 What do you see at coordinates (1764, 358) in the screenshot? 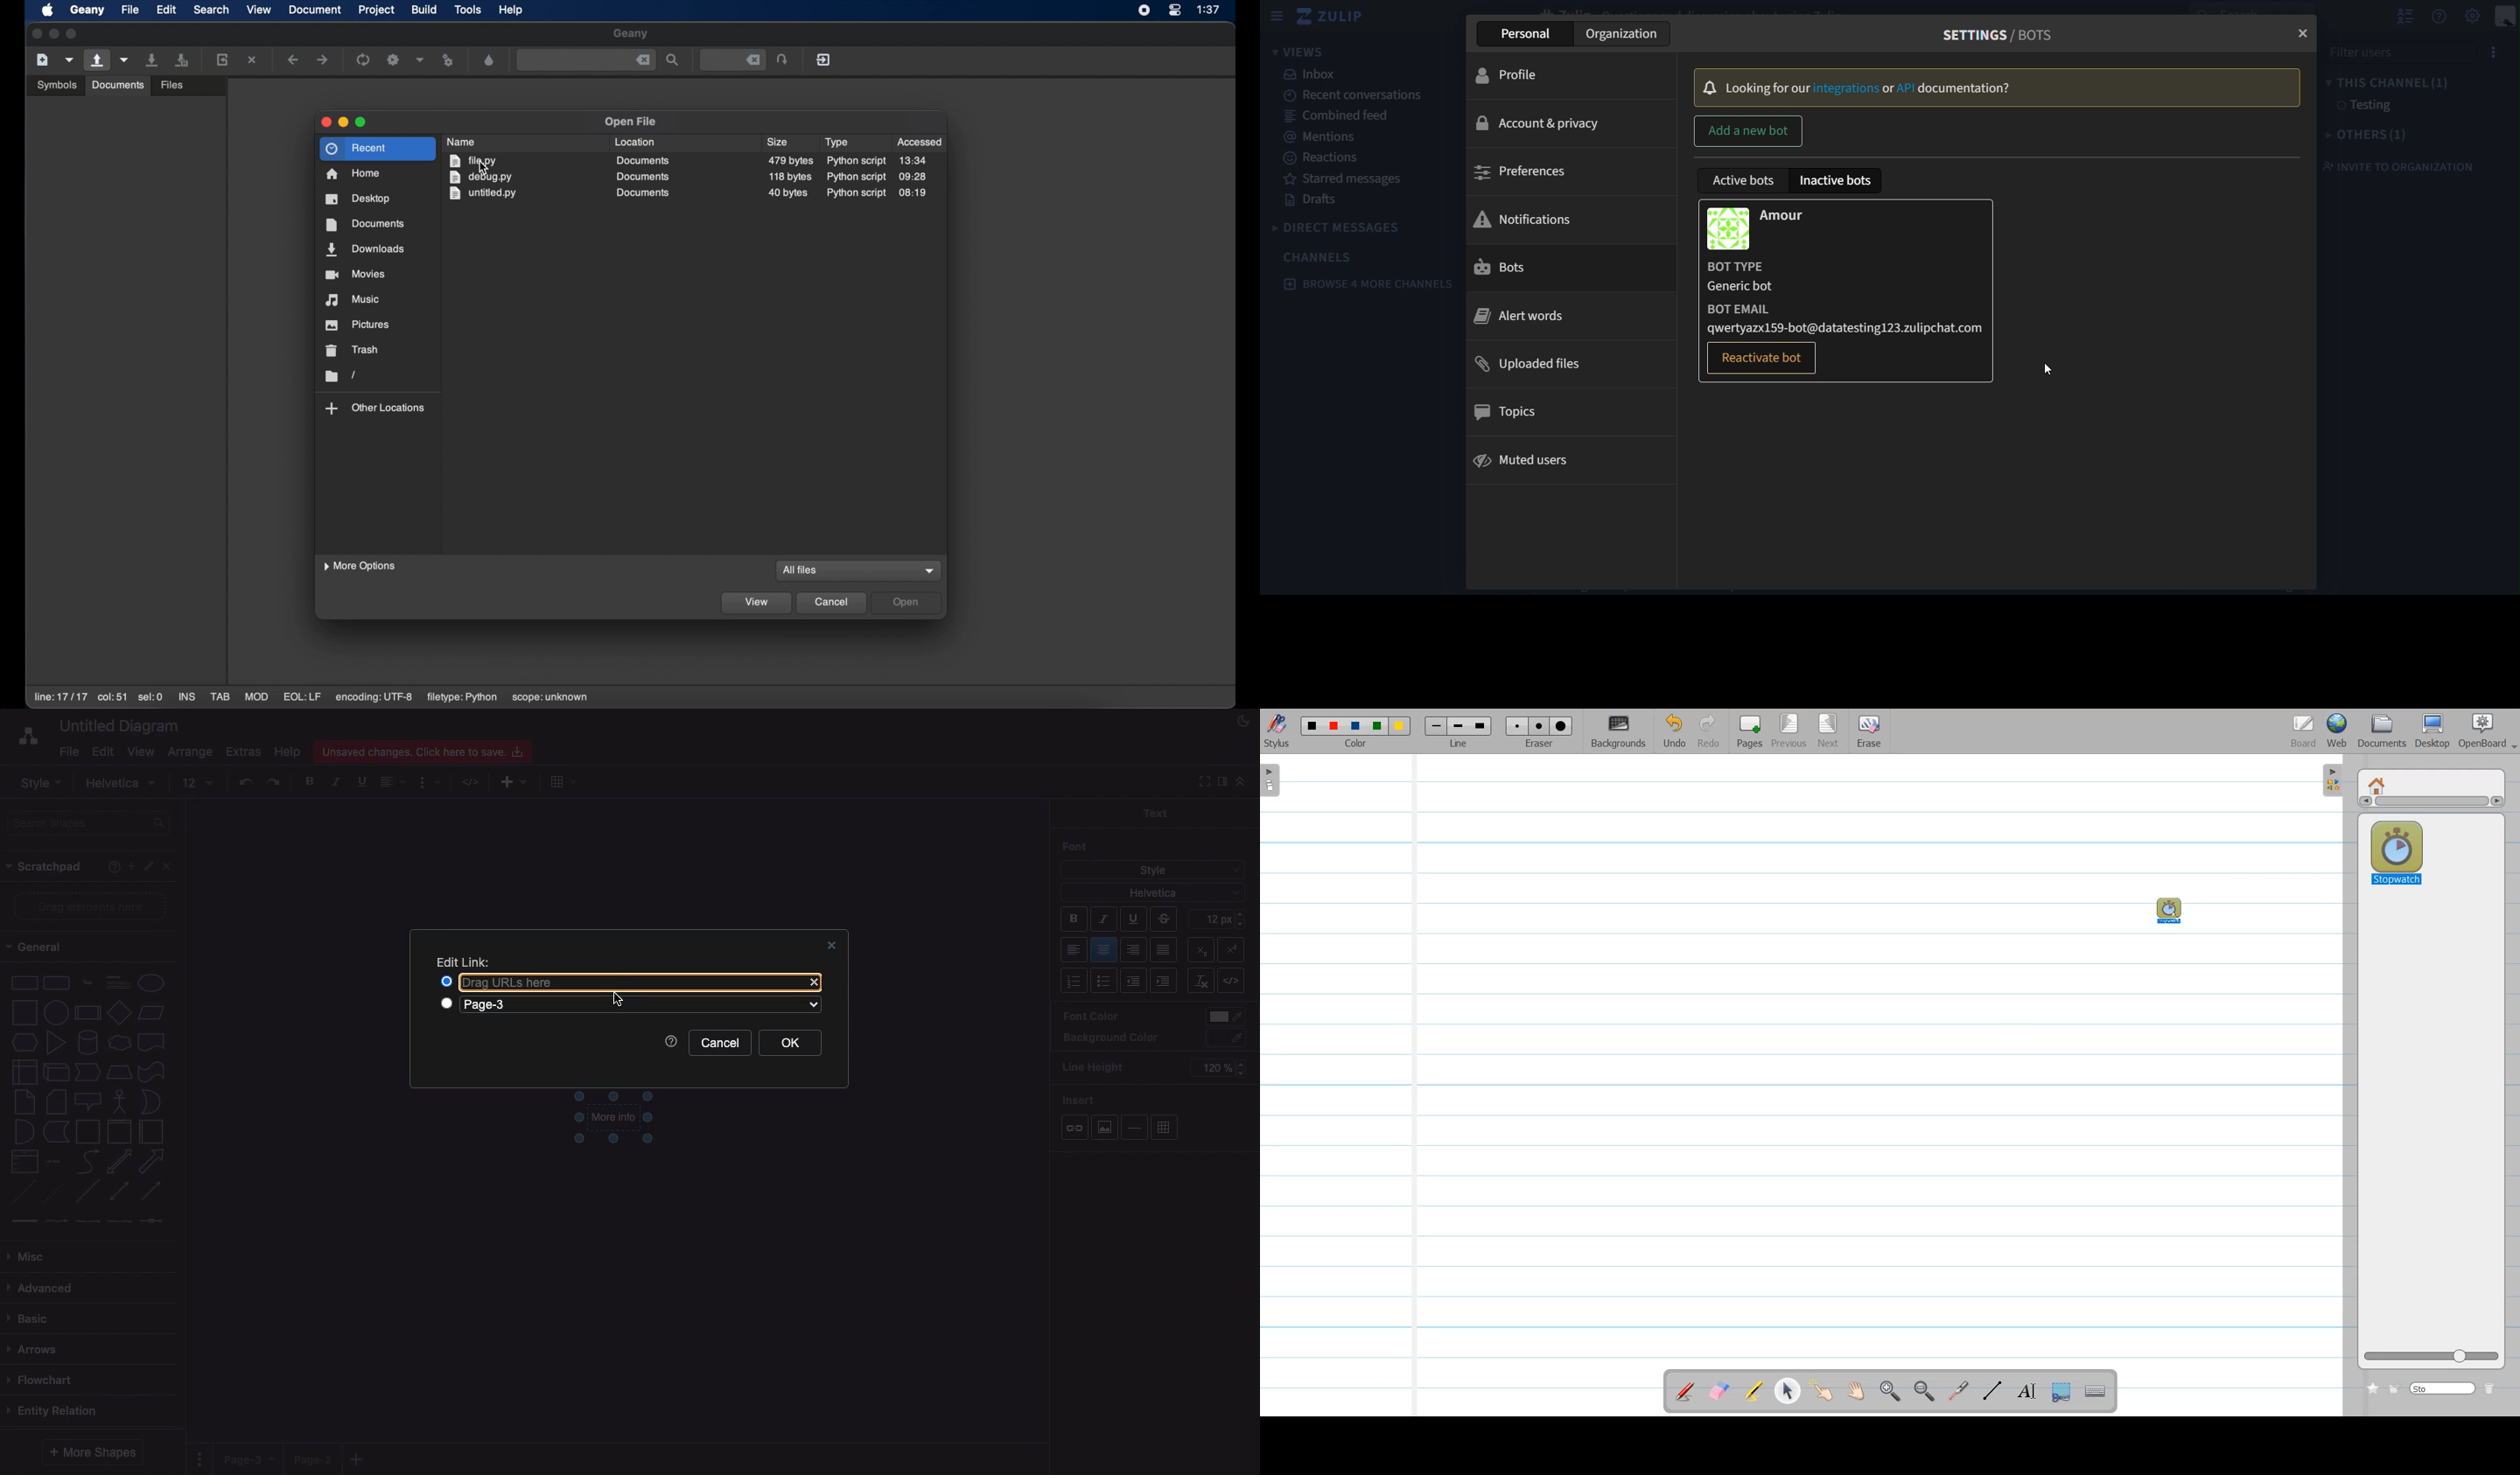
I see `reactivate bot` at bounding box center [1764, 358].